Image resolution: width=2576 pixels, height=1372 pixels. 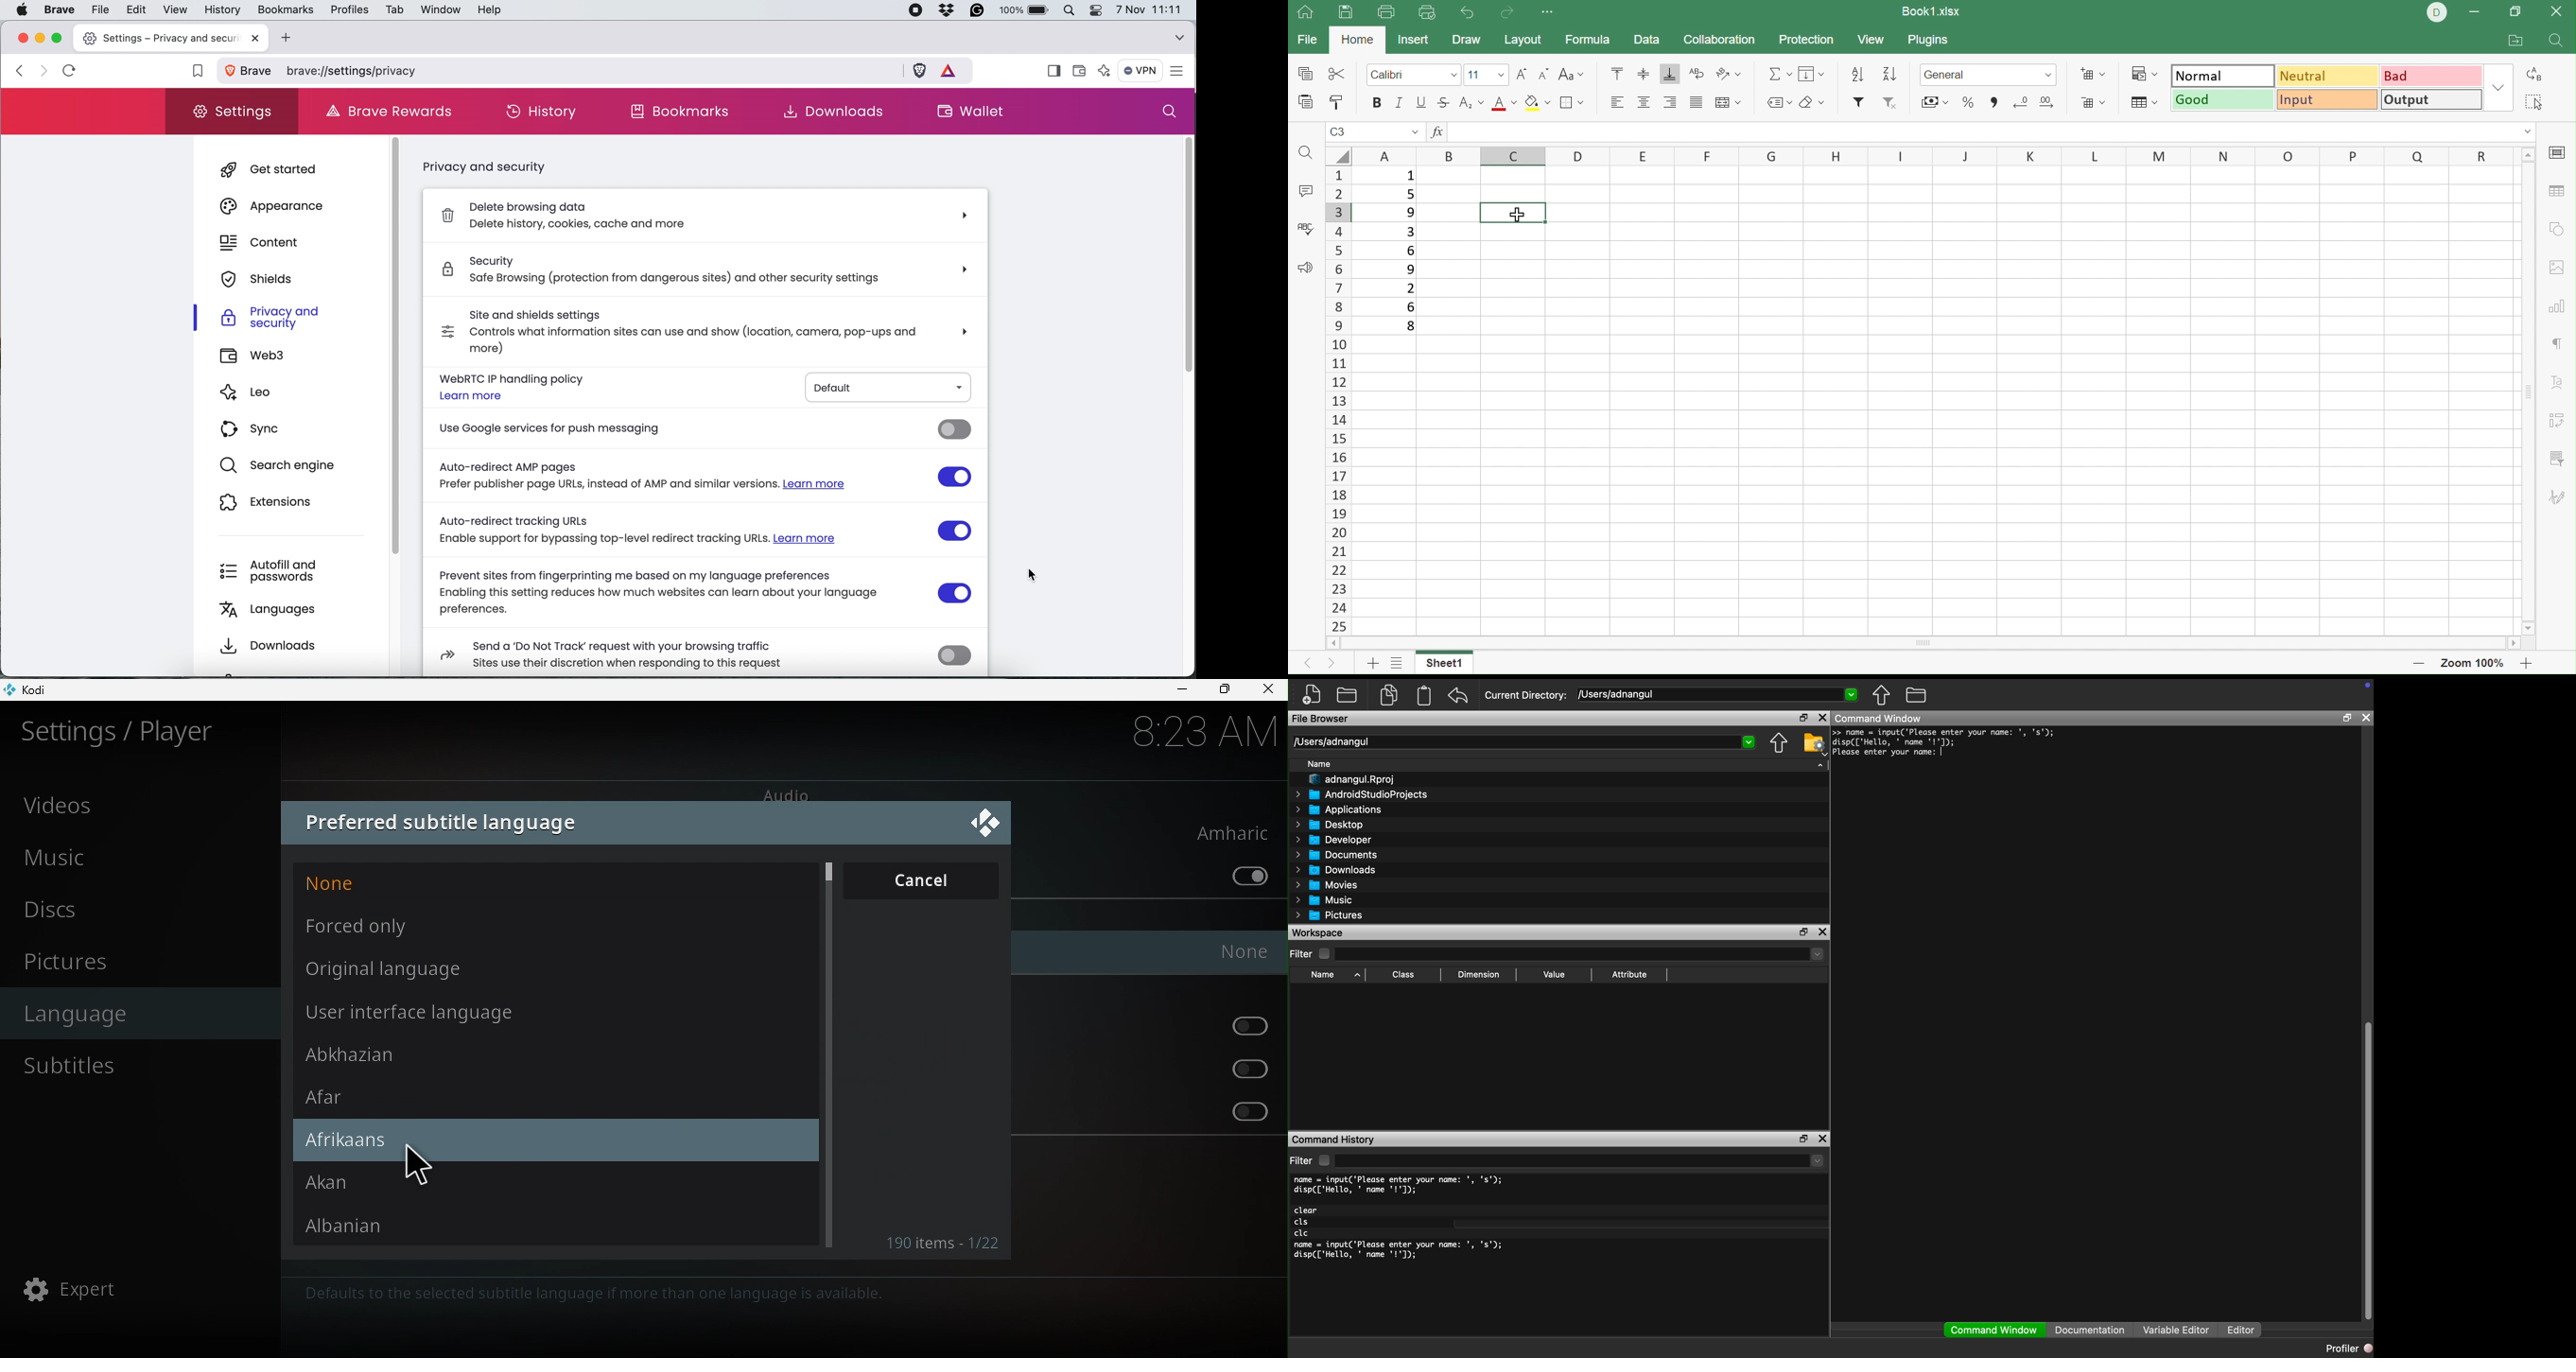 What do you see at coordinates (143, 1012) in the screenshot?
I see `Language` at bounding box center [143, 1012].